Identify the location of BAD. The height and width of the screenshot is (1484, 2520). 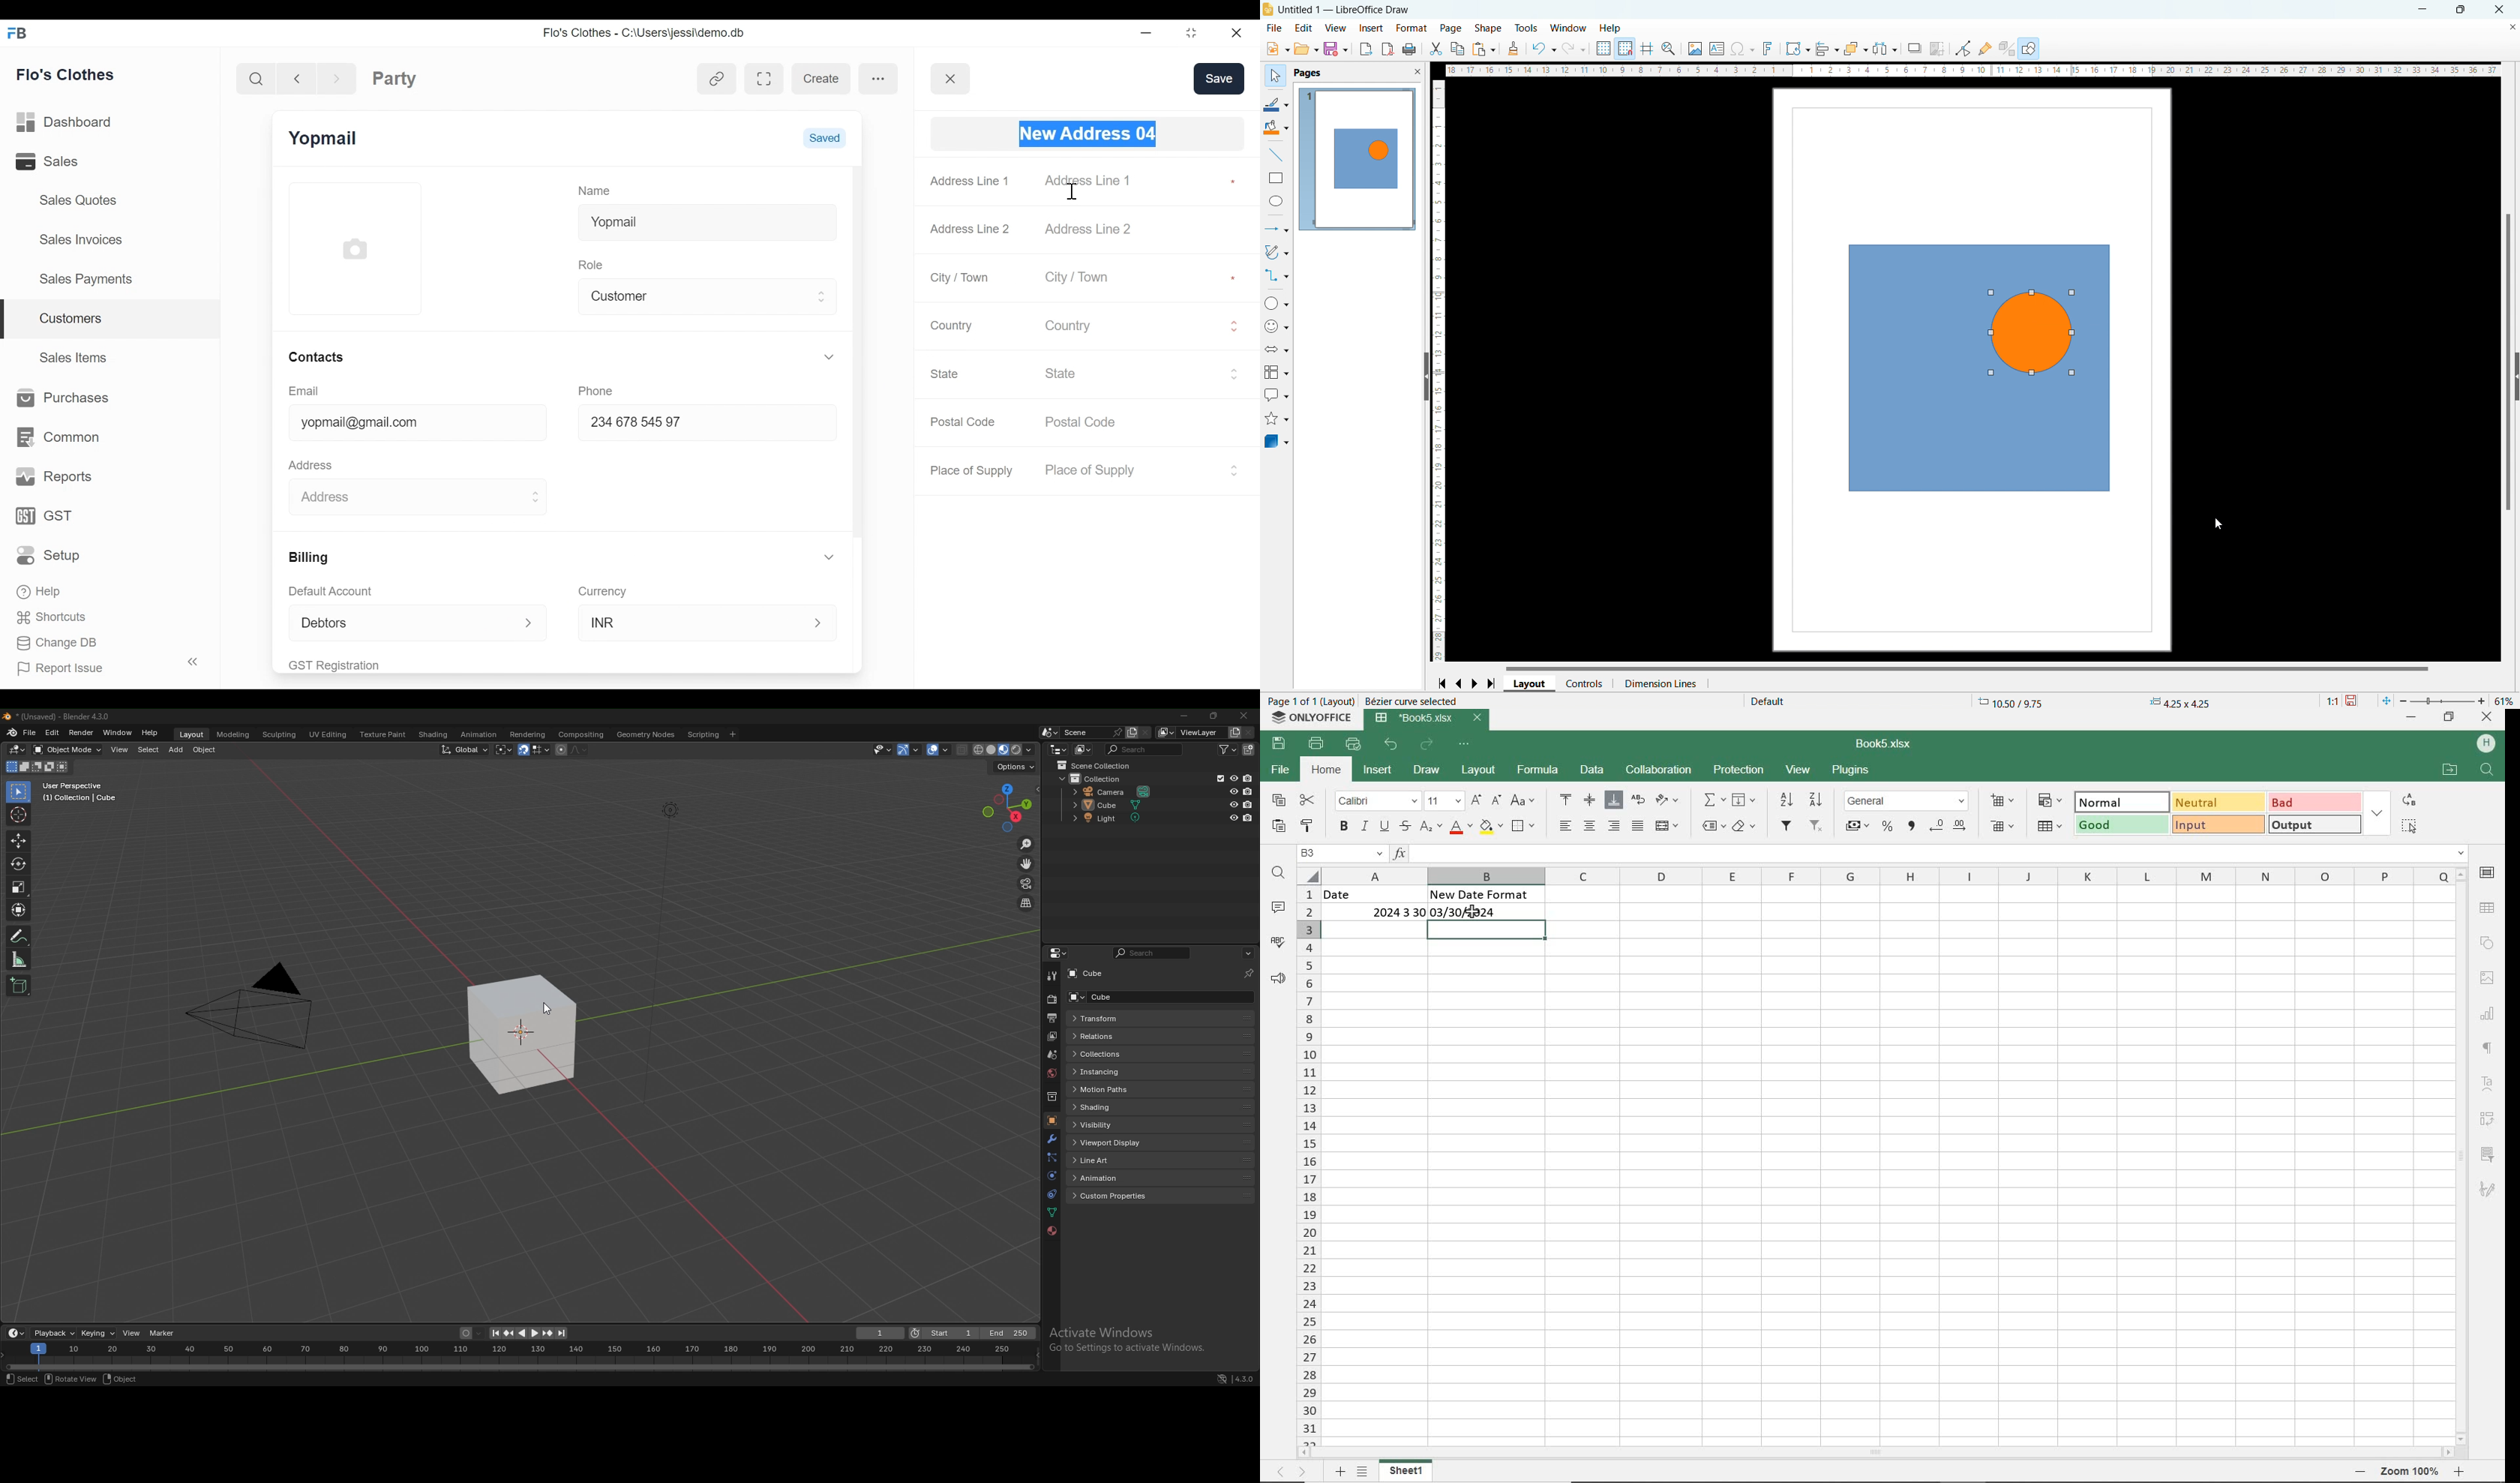
(2315, 802).